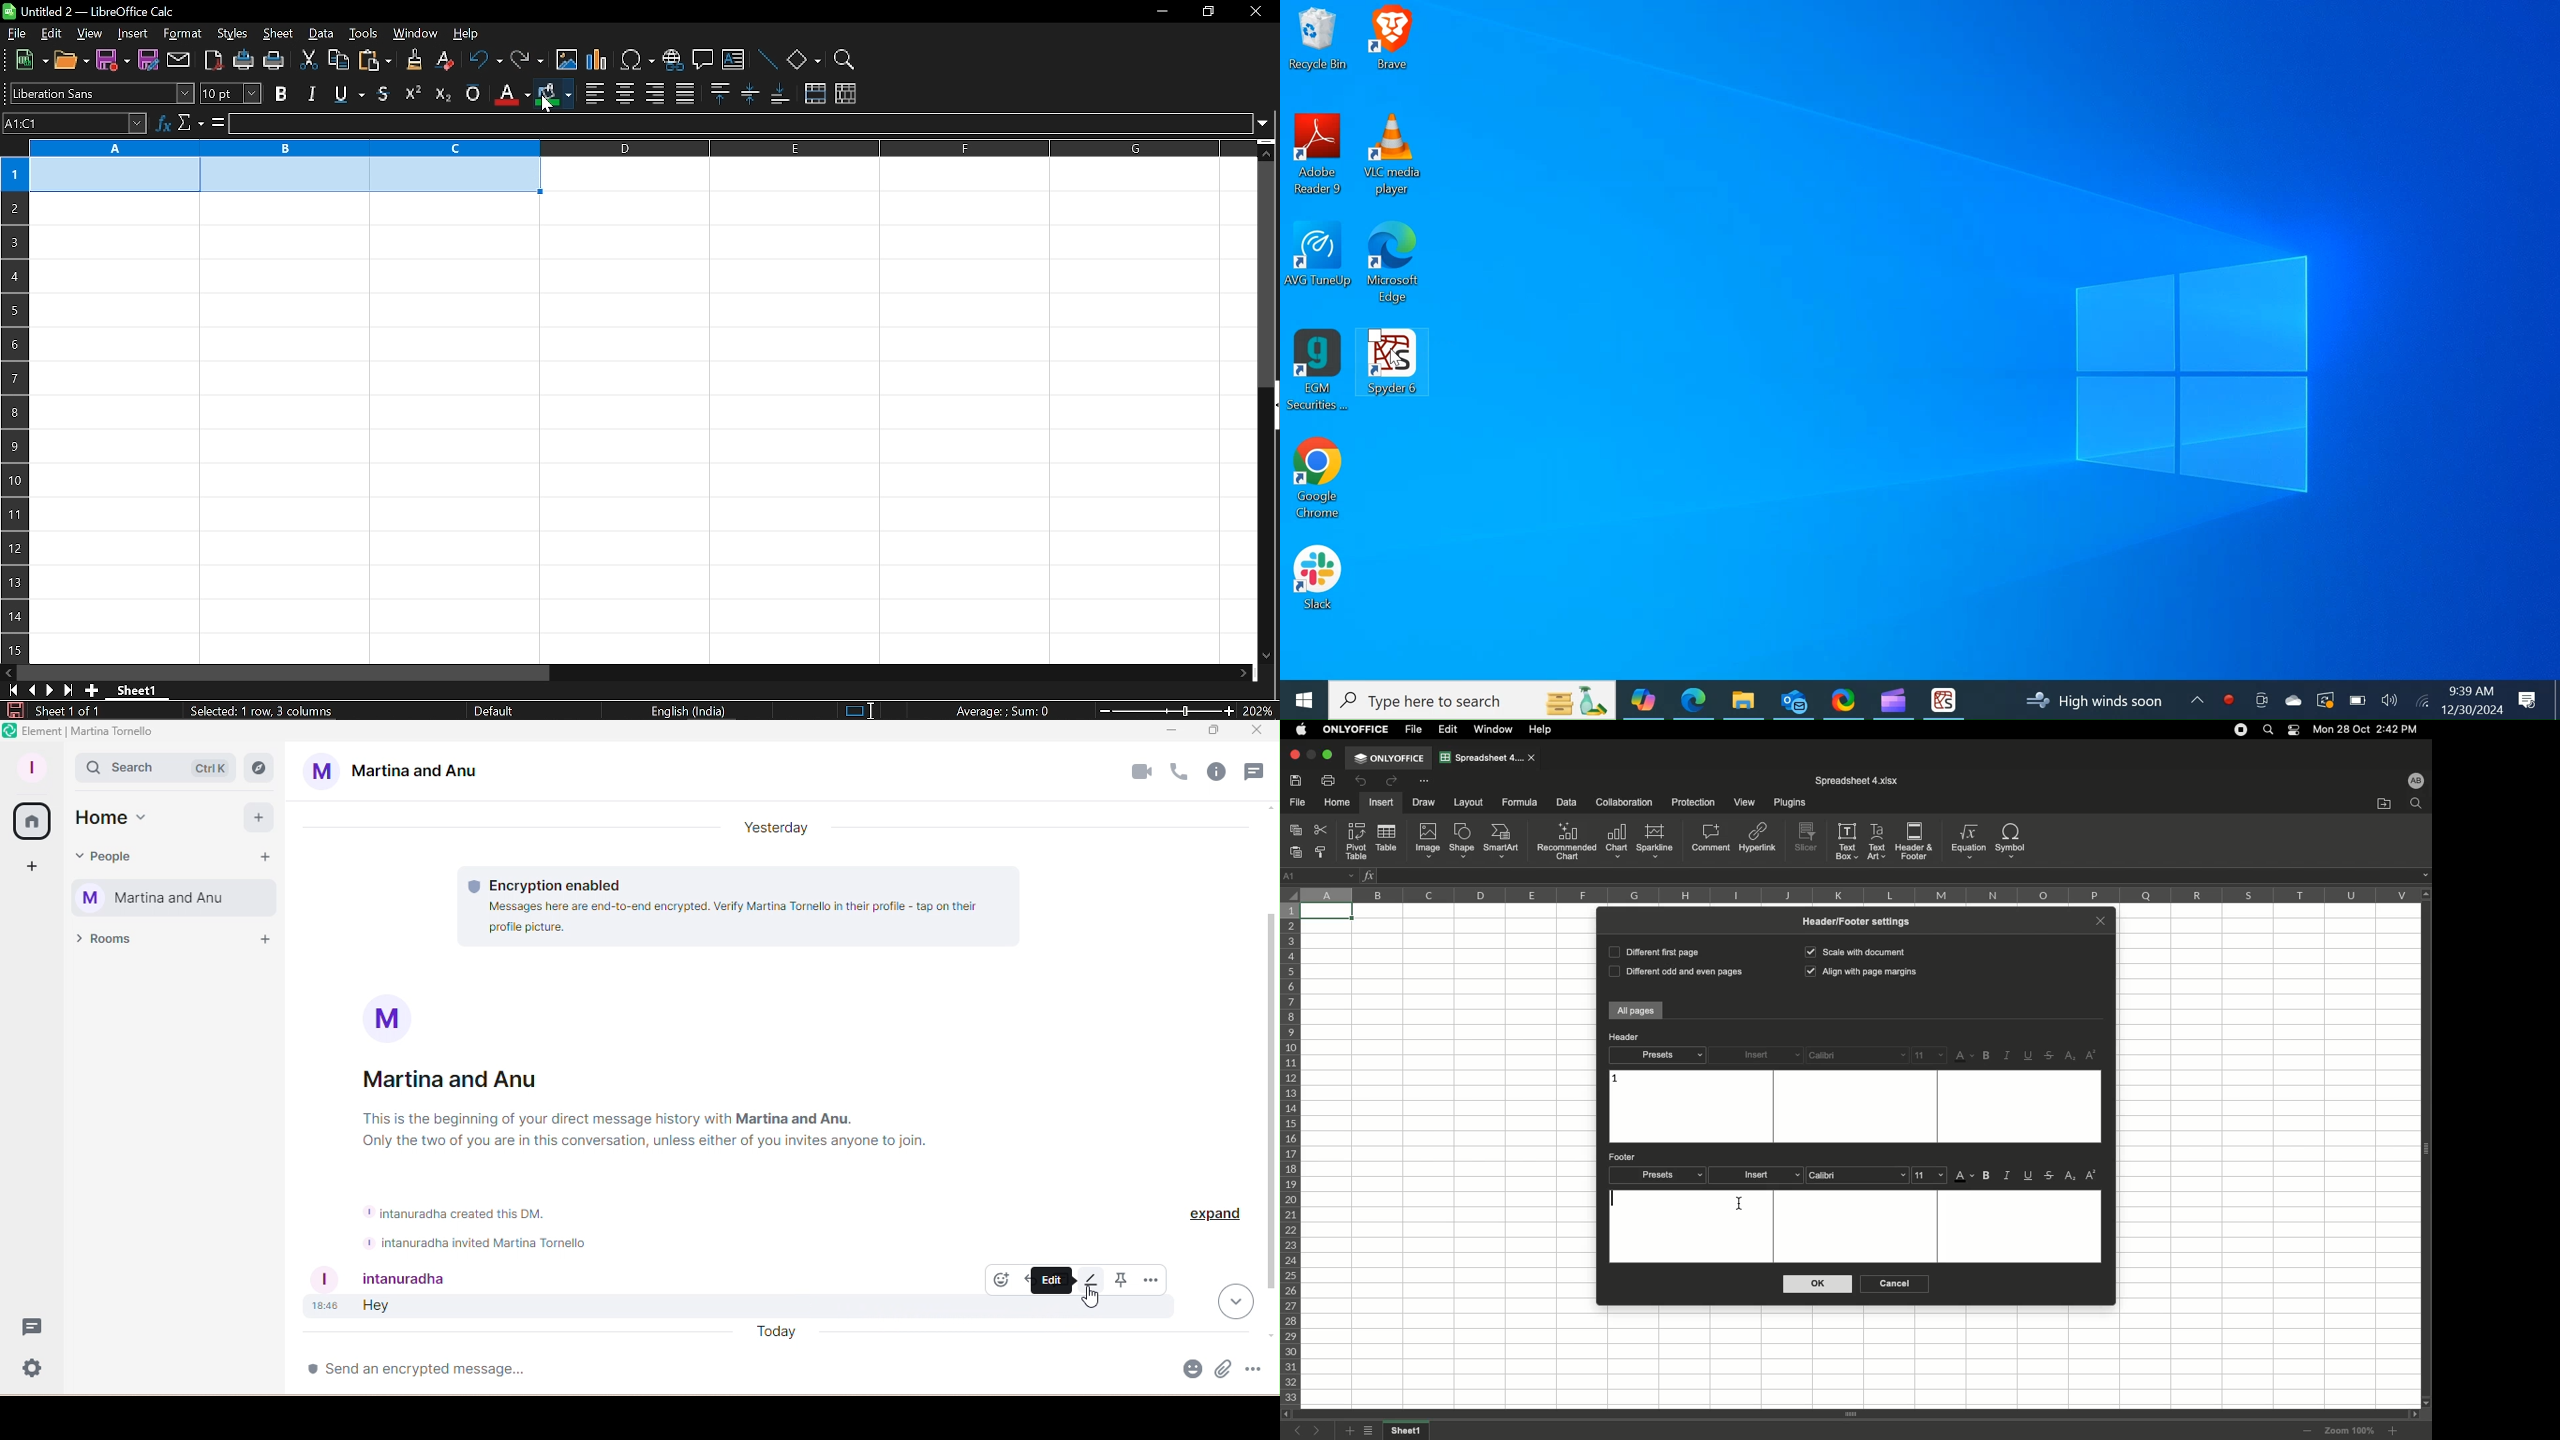 This screenshot has height=1456, width=2576. What do you see at coordinates (2473, 709) in the screenshot?
I see `12/30/2024` at bounding box center [2473, 709].